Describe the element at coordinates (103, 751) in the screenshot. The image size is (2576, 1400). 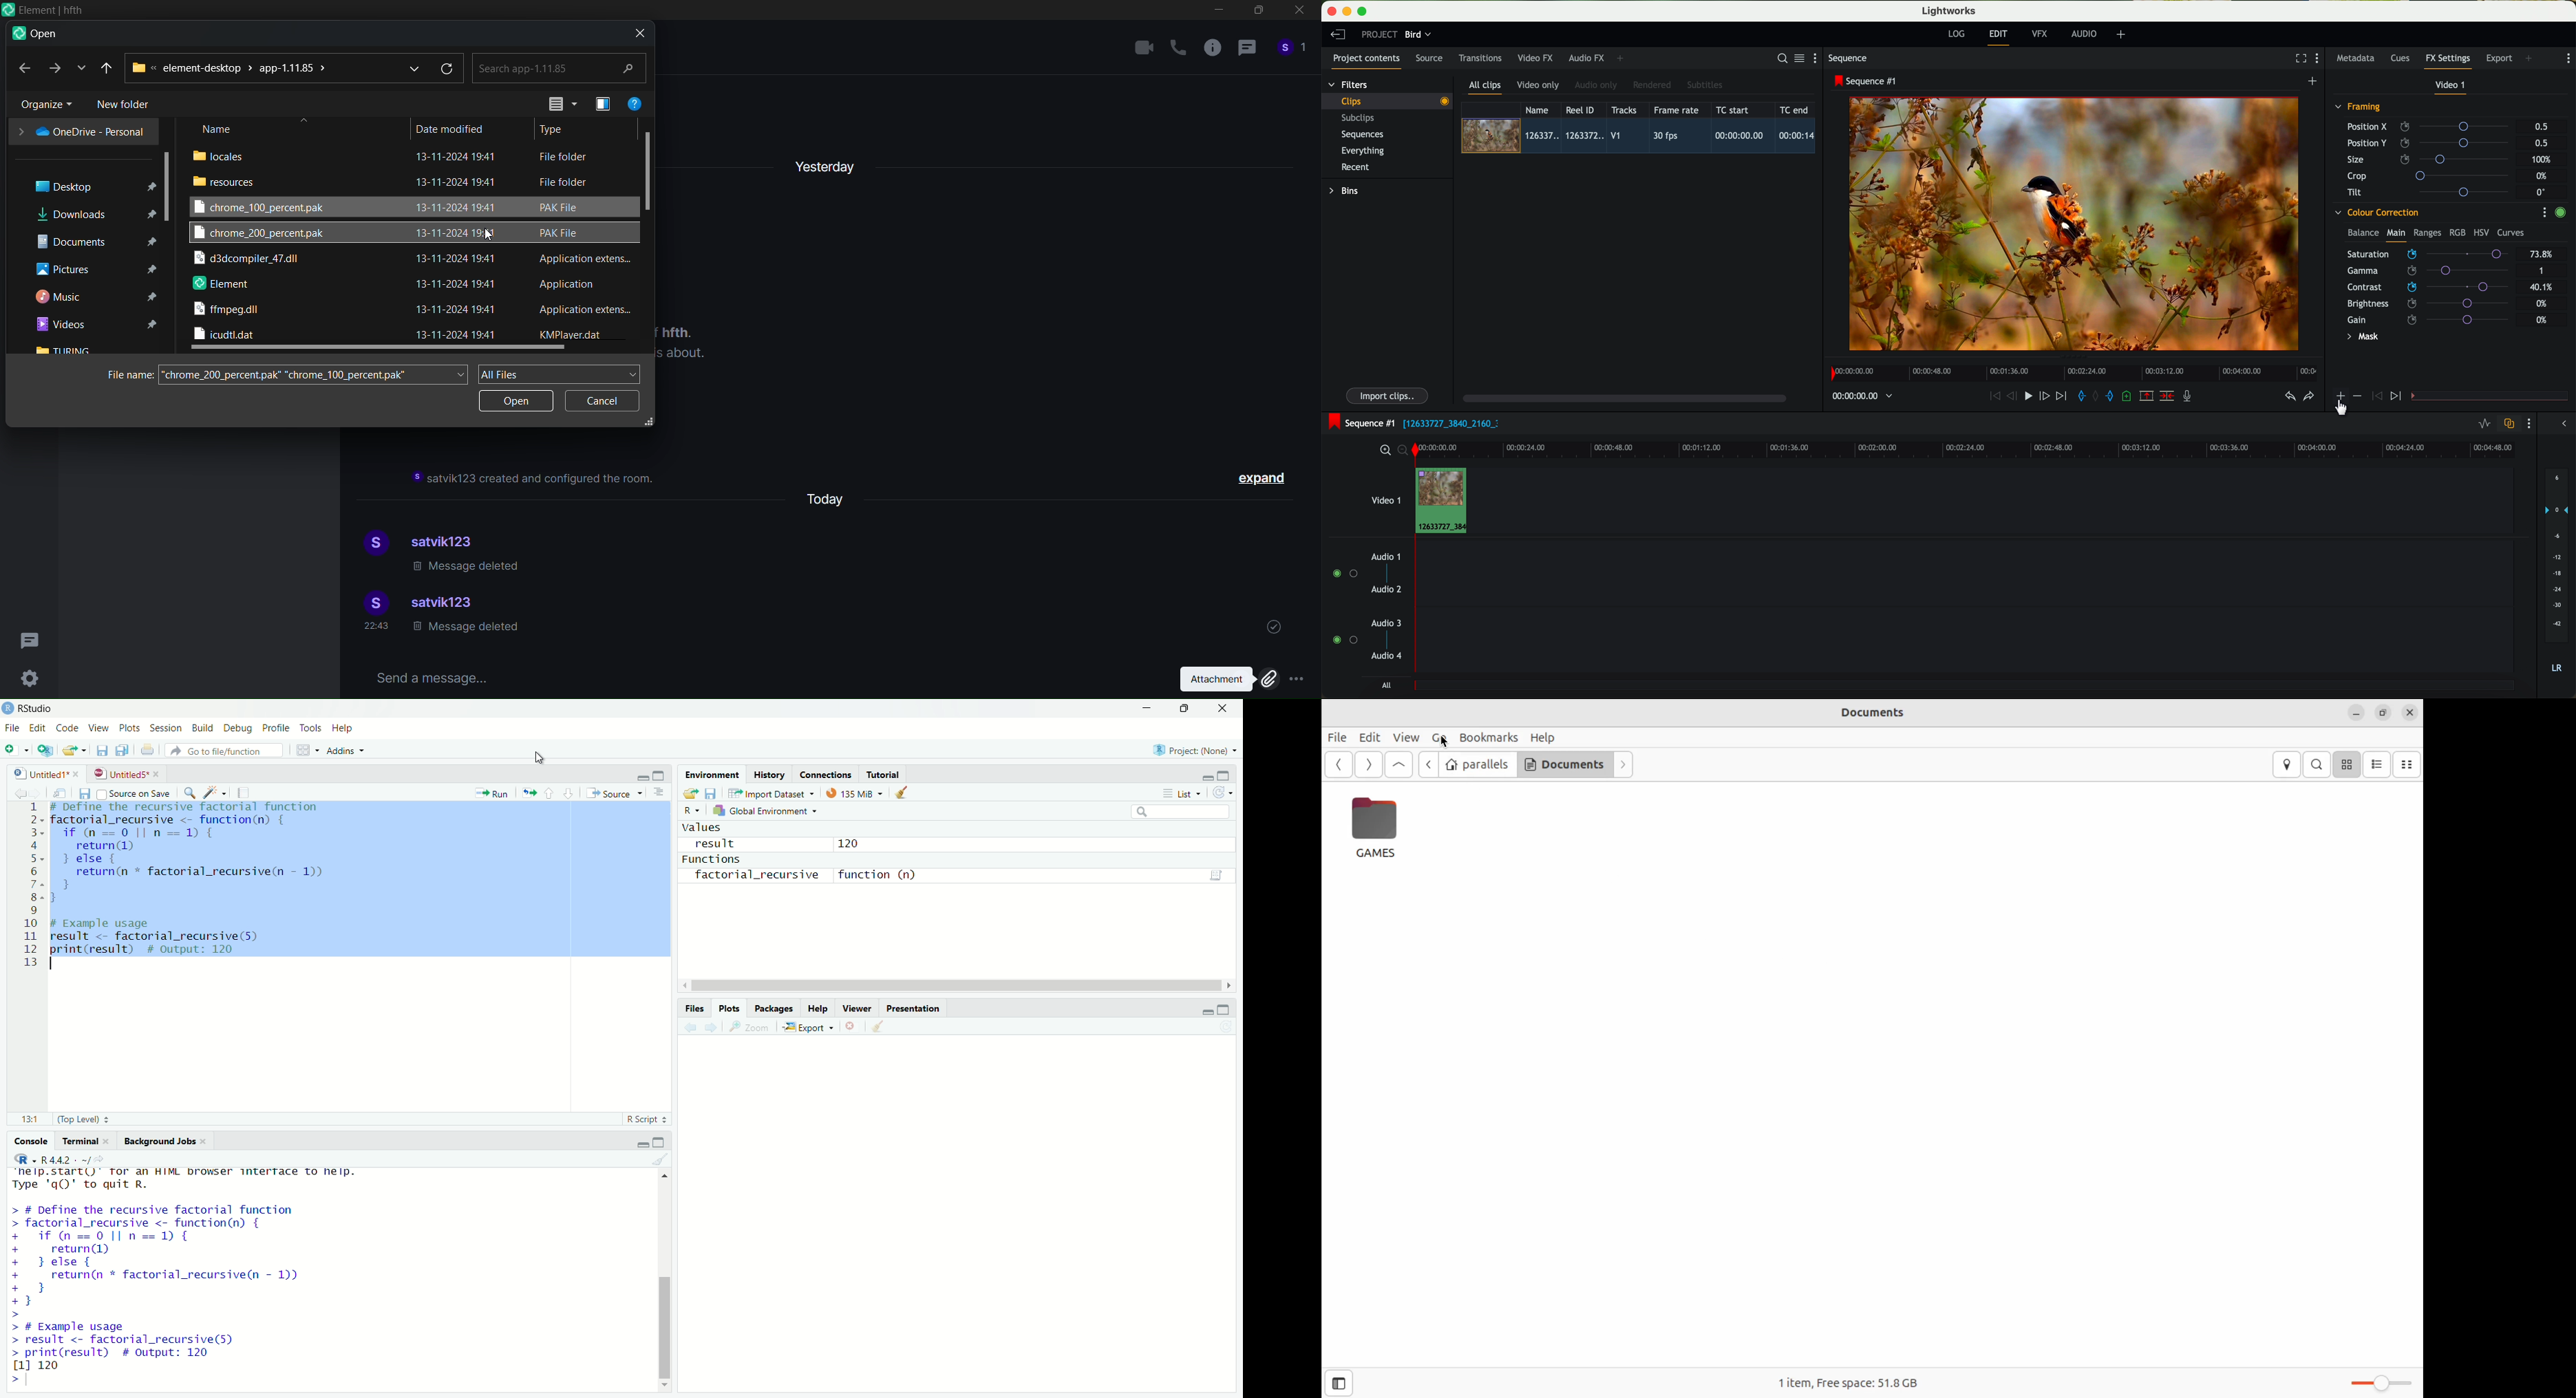
I see `Save current document (Ctrl + S)` at that location.